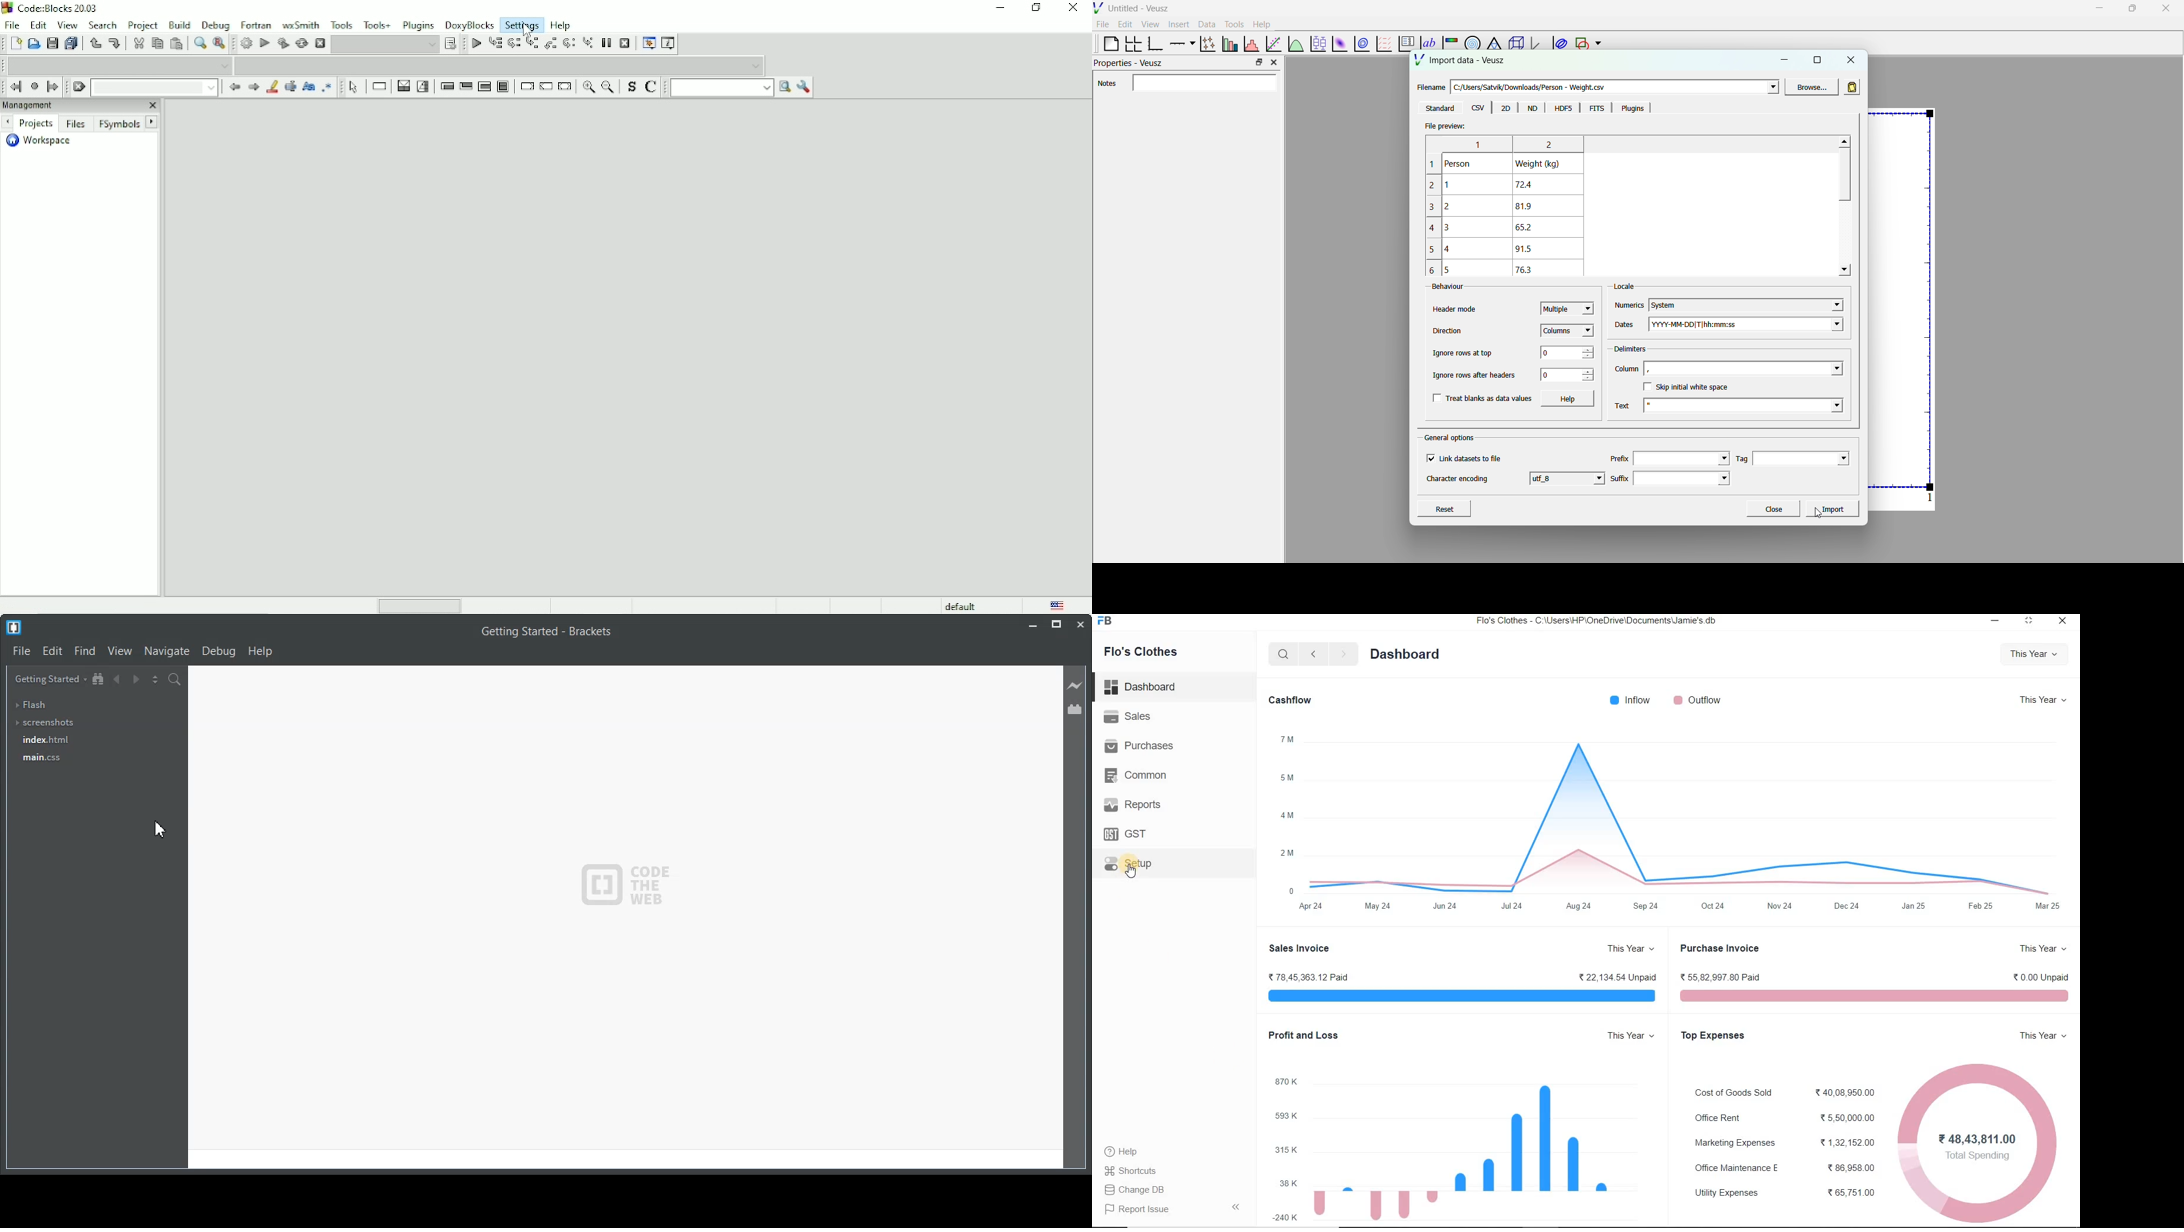 The width and height of the screenshot is (2184, 1232). What do you see at coordinates (1125, 1153) in the screenshot?
I see `Help` at bounding box center [1125, 1153].